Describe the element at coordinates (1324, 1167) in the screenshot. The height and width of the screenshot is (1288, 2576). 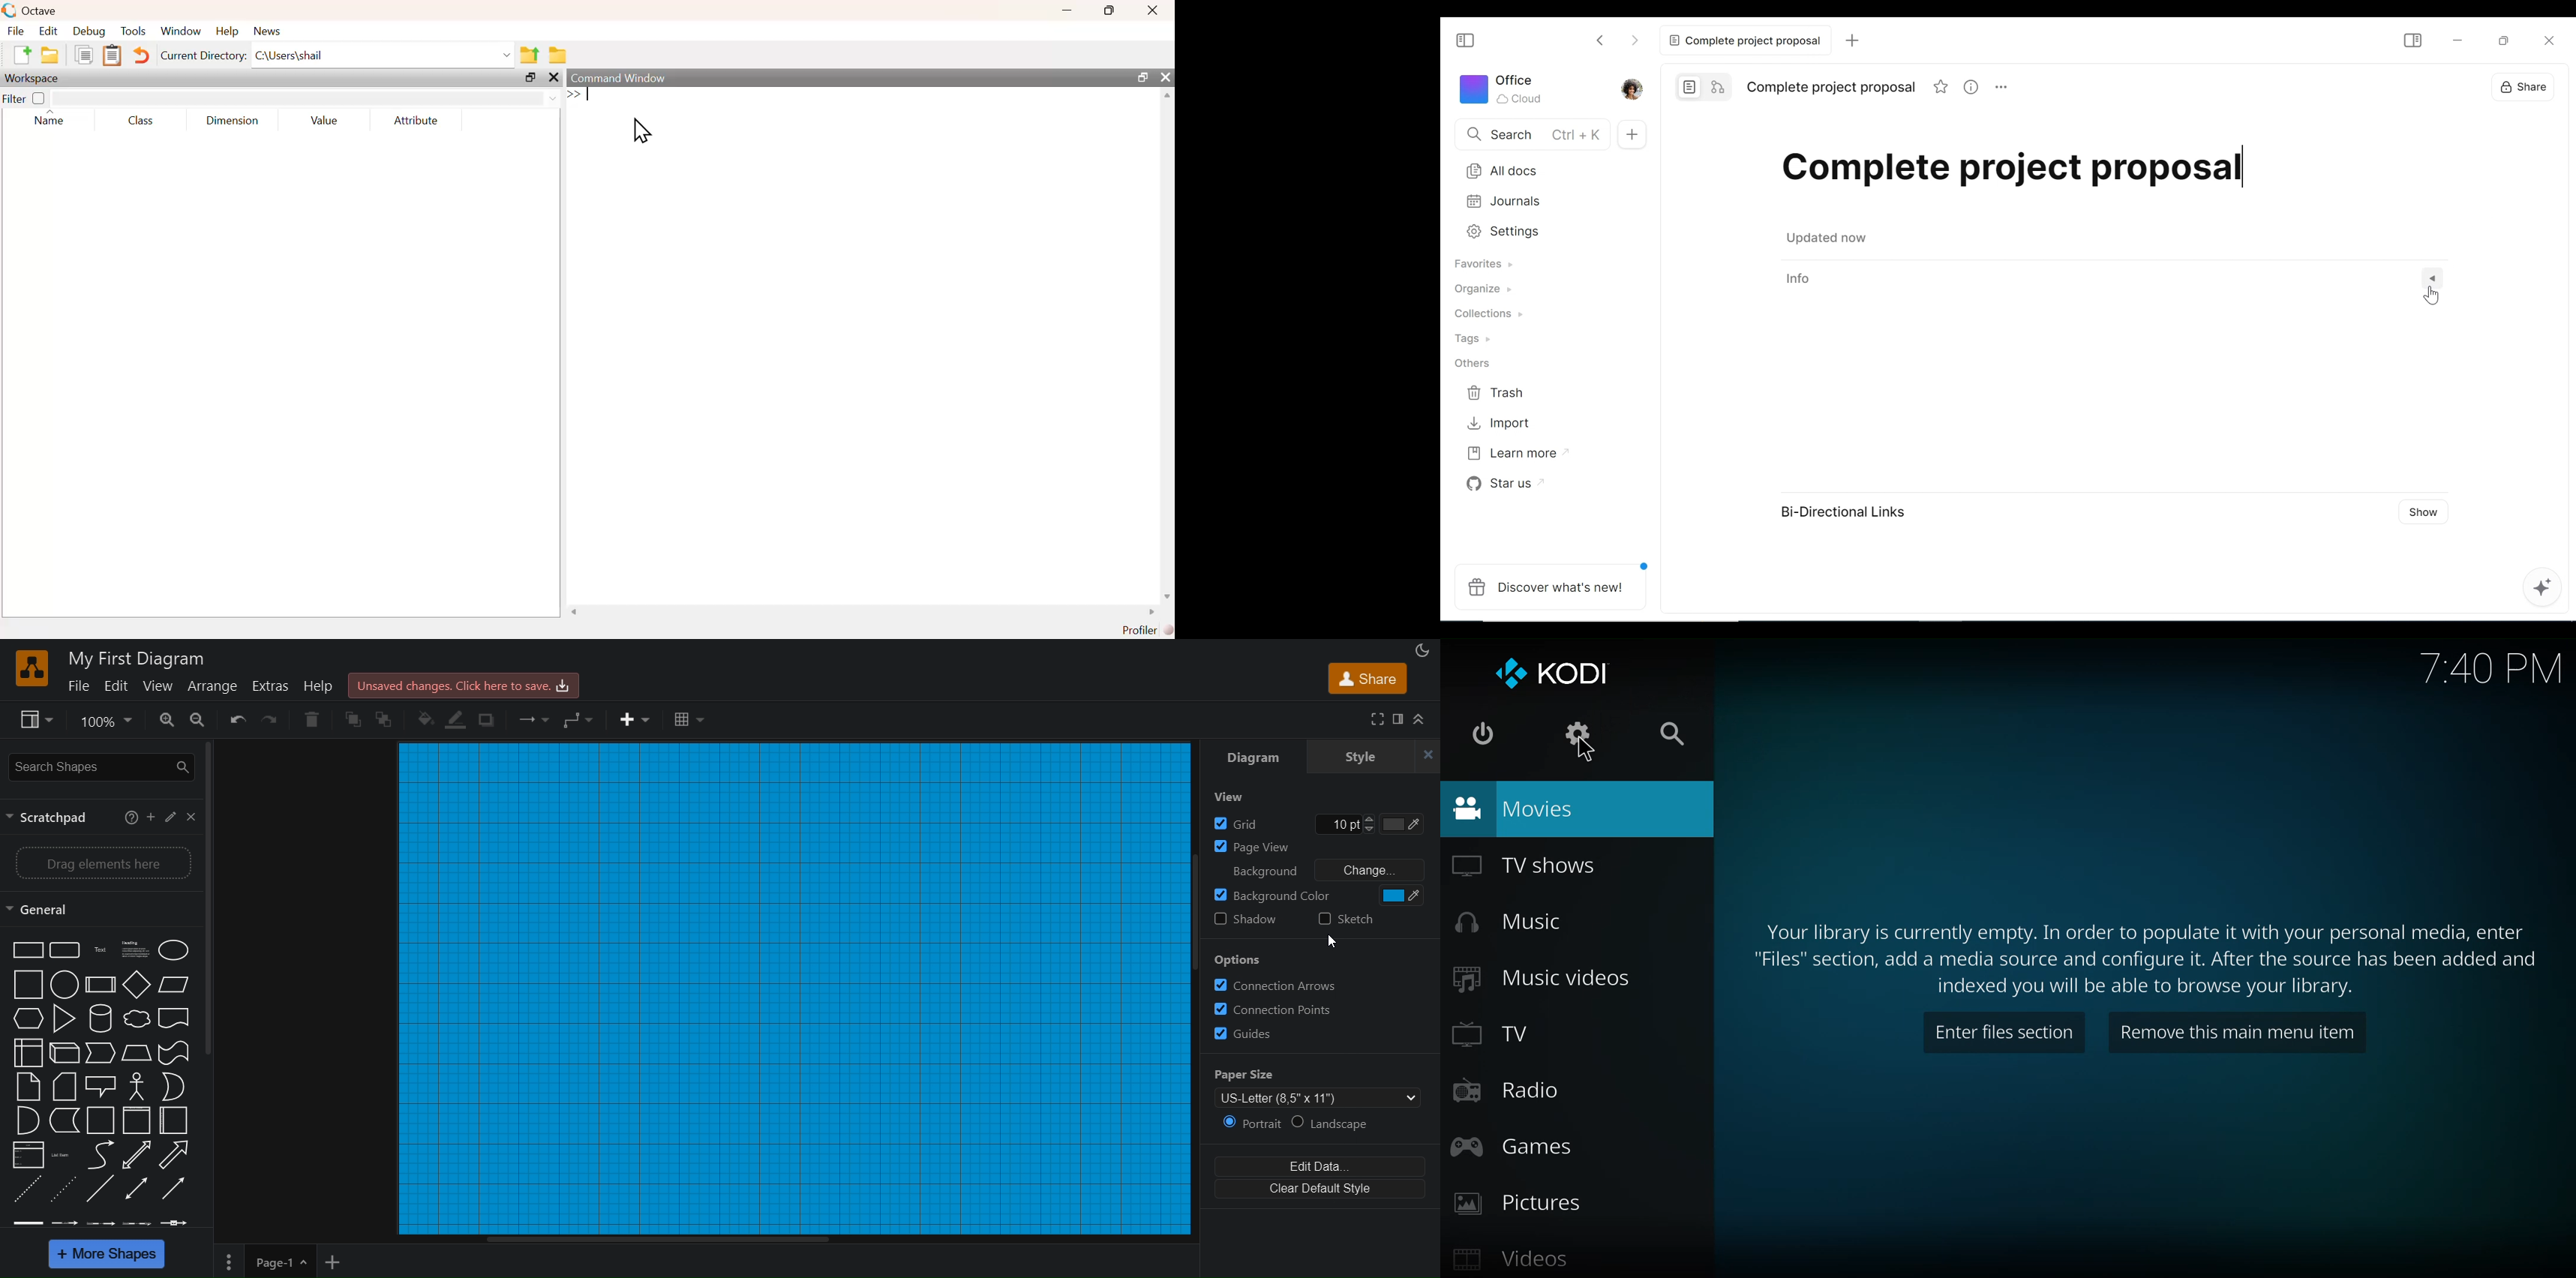
I see `edit data` at that location.